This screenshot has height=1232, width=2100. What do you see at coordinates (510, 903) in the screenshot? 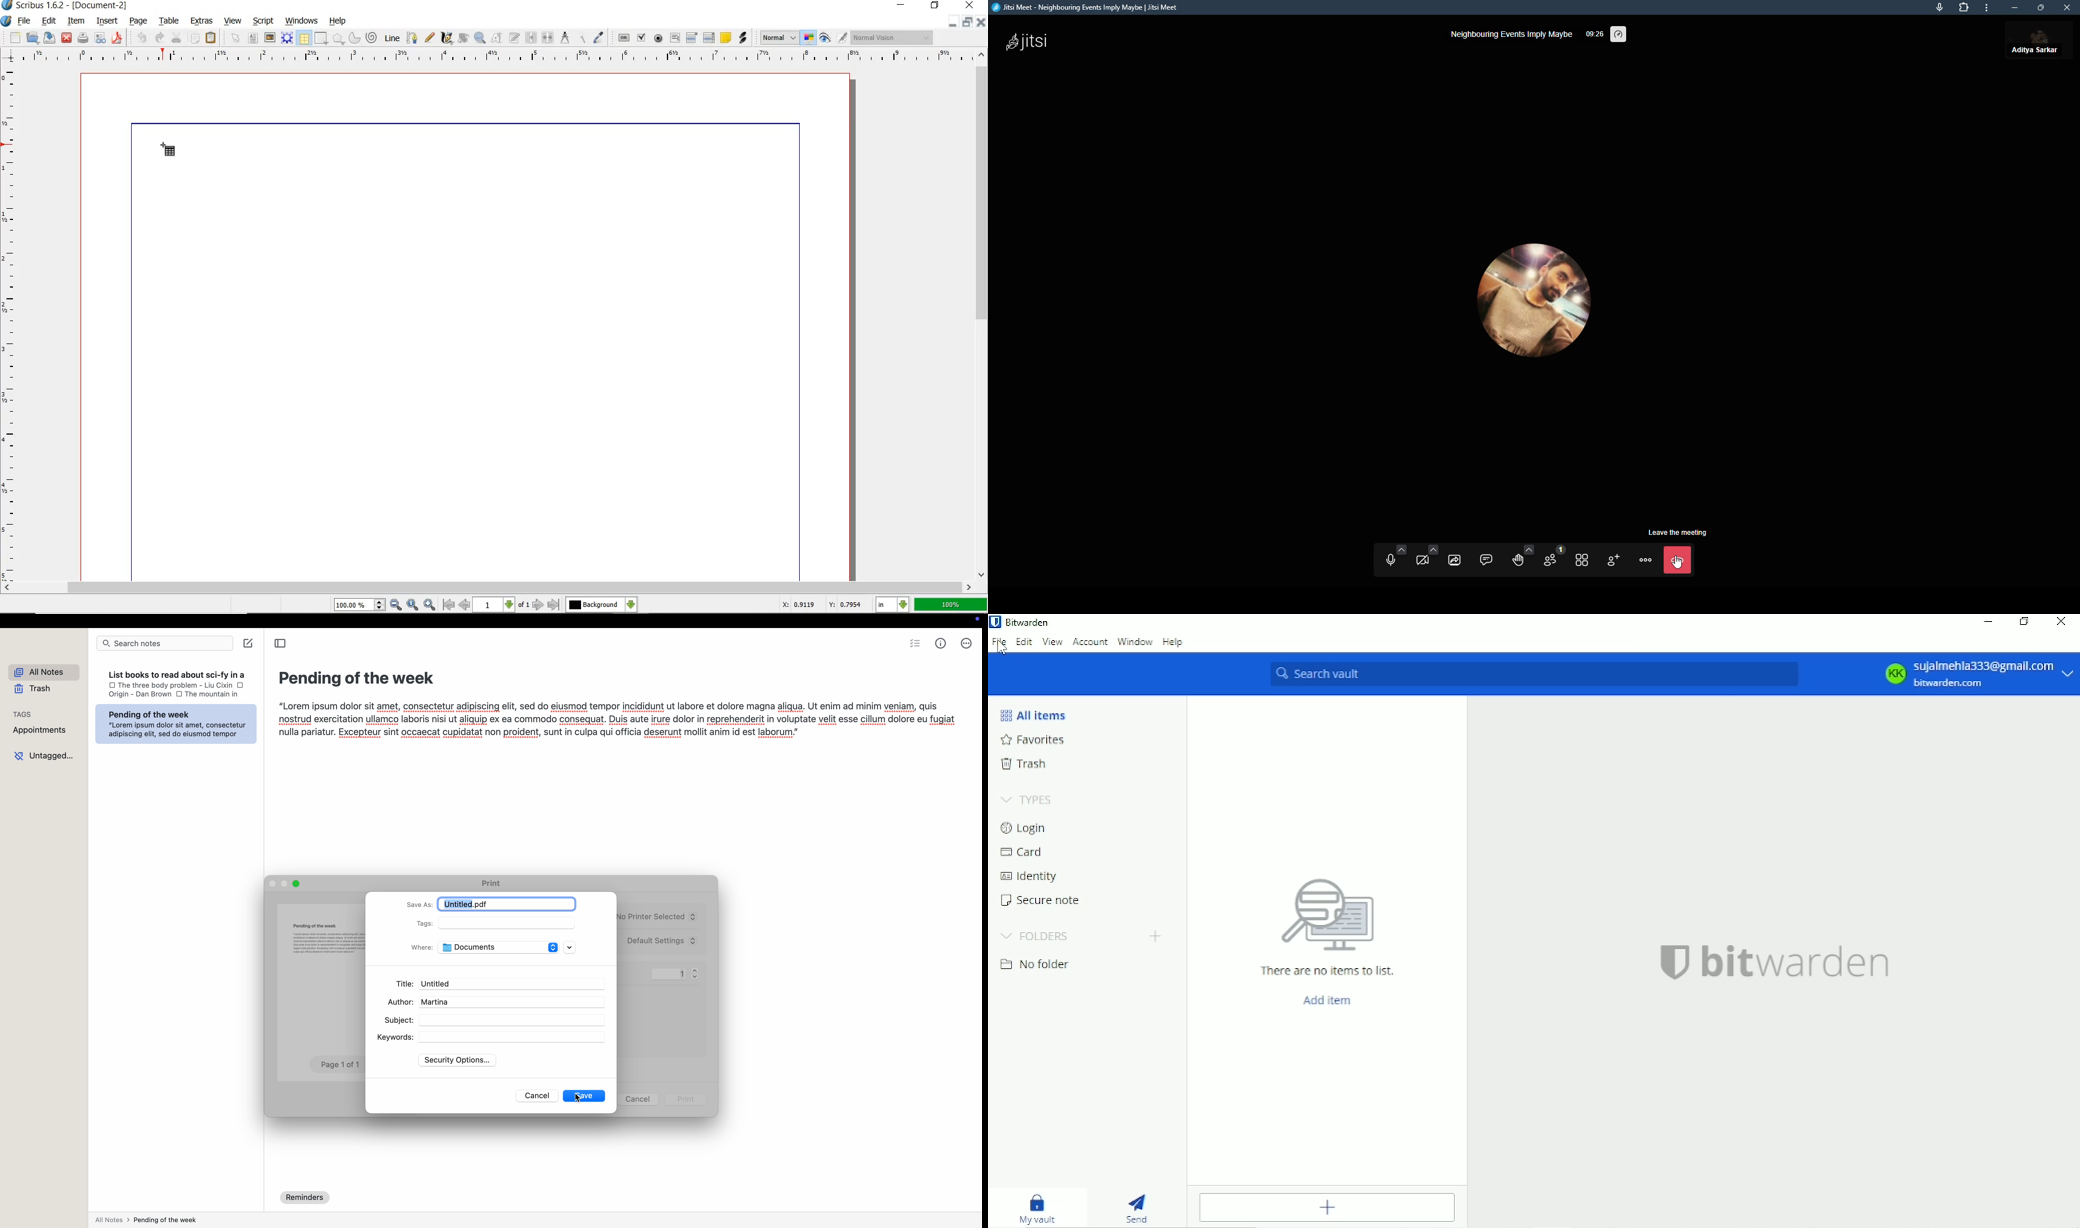
I see `Untitled.pdf ` at bounding box center [510, 903].